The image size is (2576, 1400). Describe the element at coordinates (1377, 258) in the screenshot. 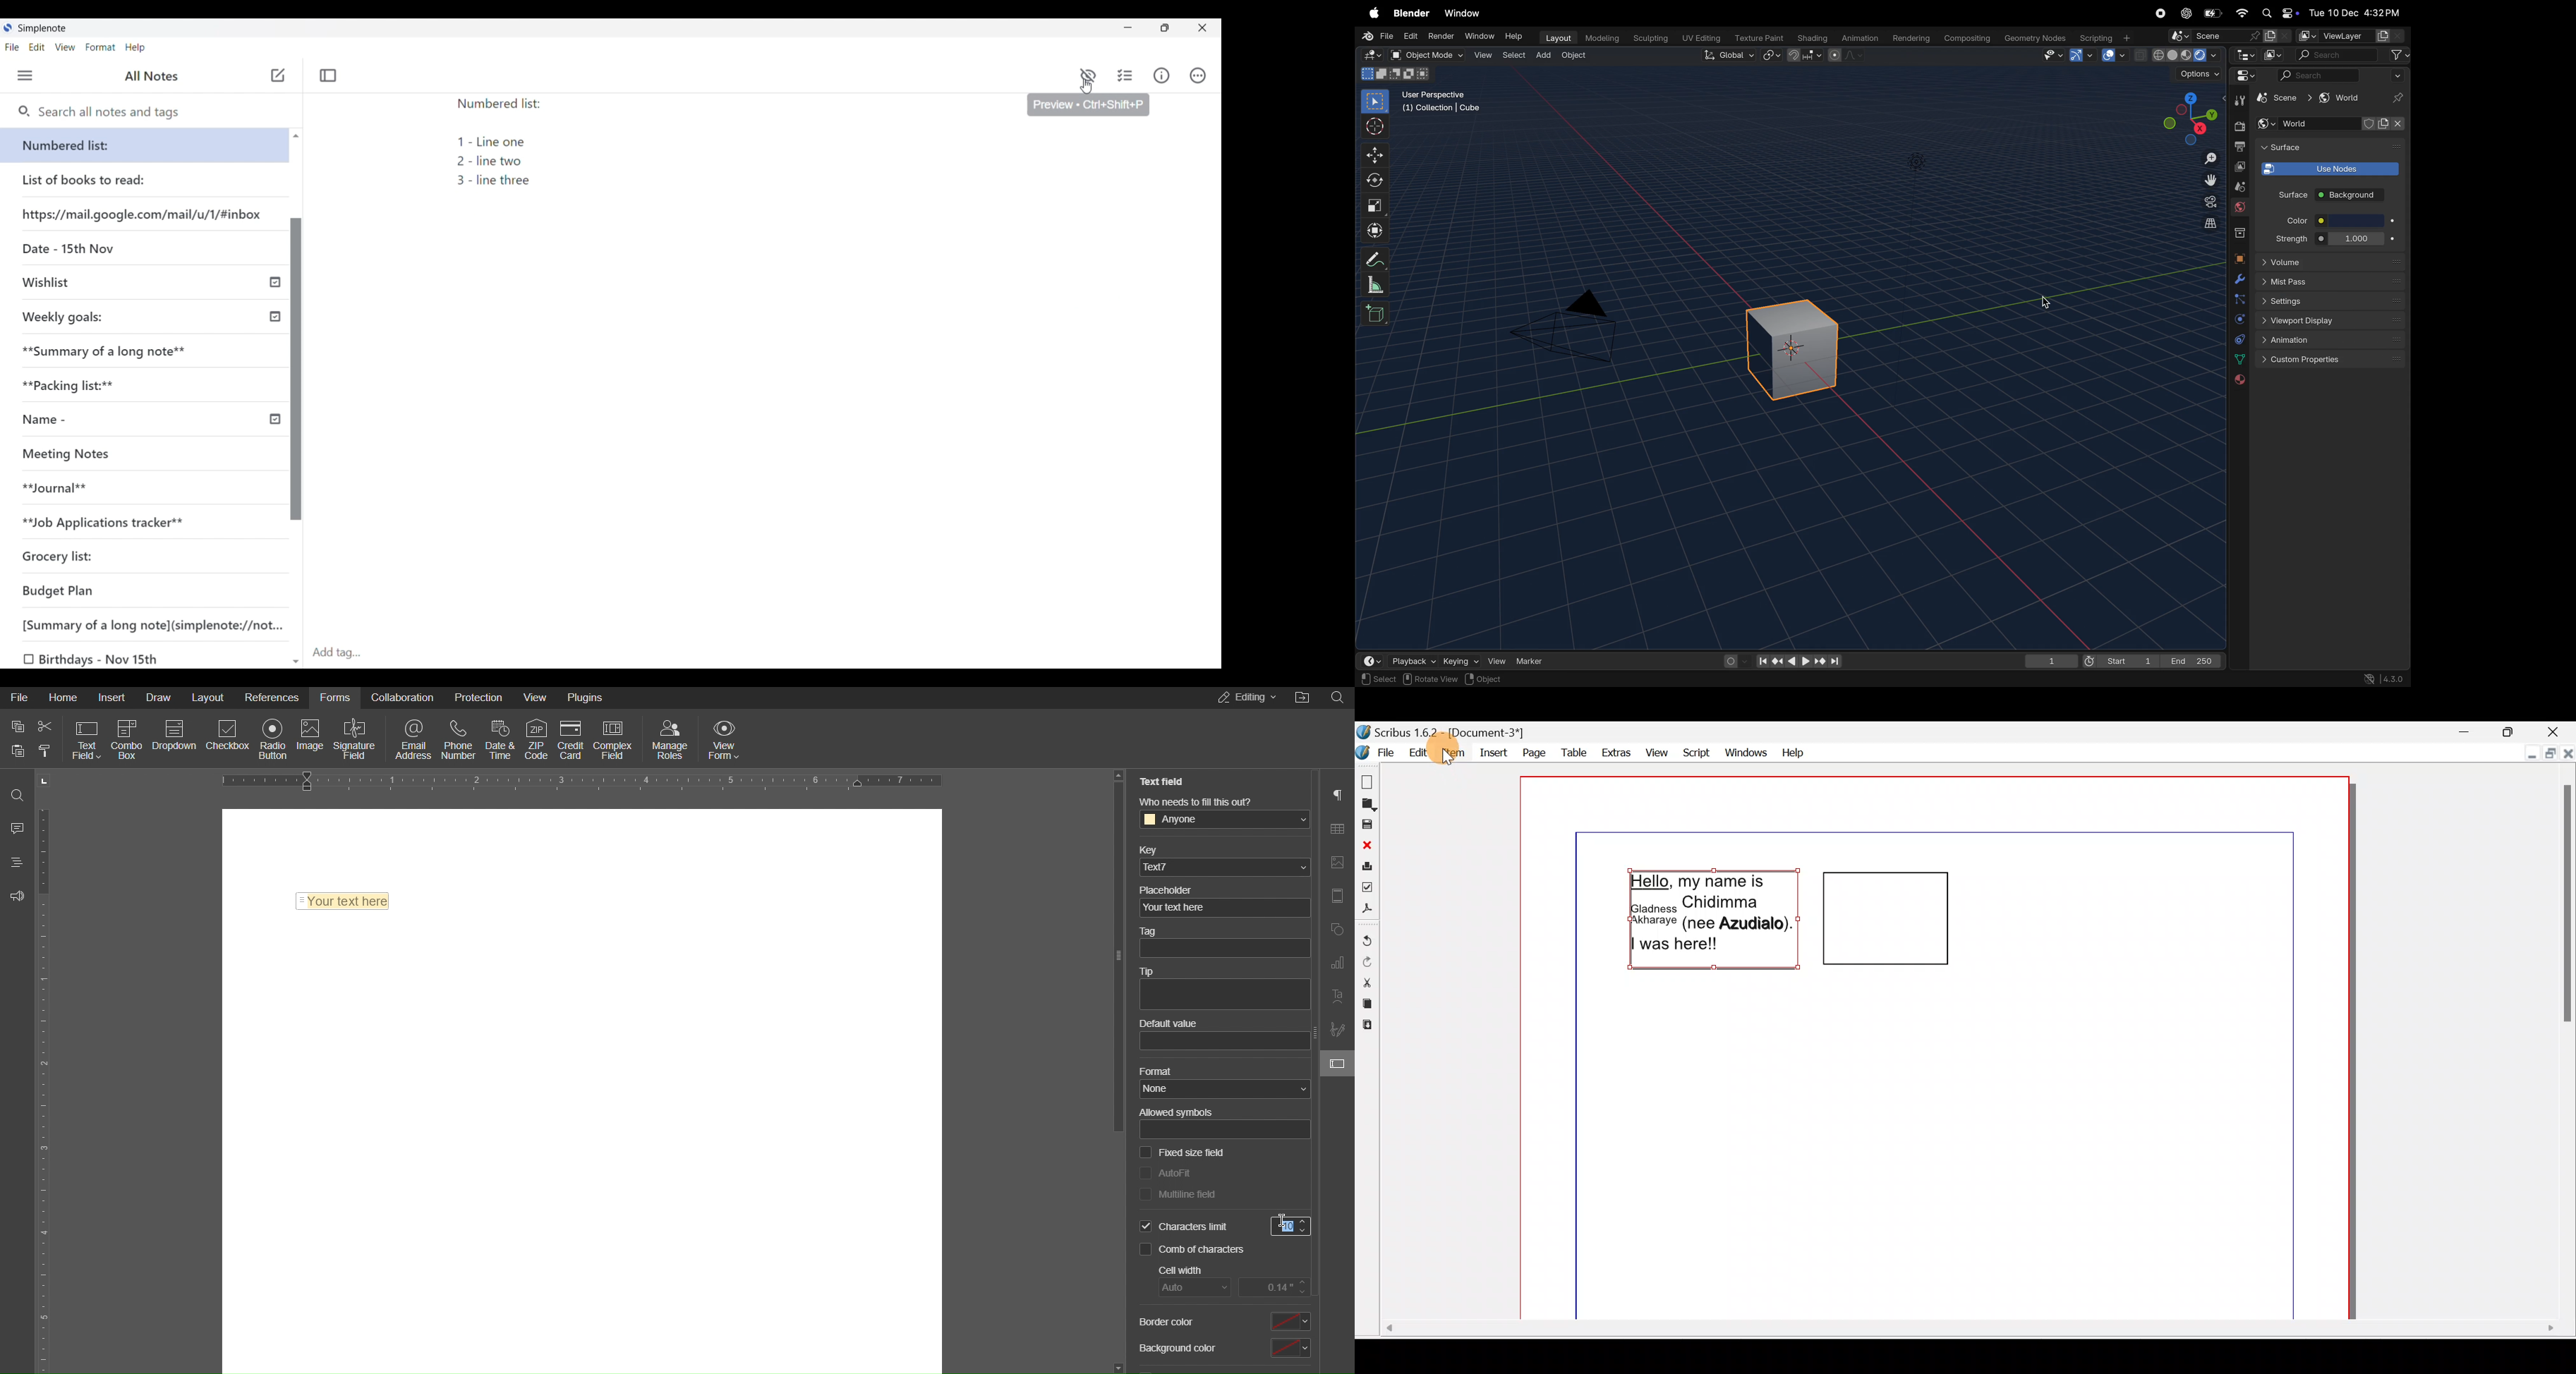

I see `annotate` at that location.